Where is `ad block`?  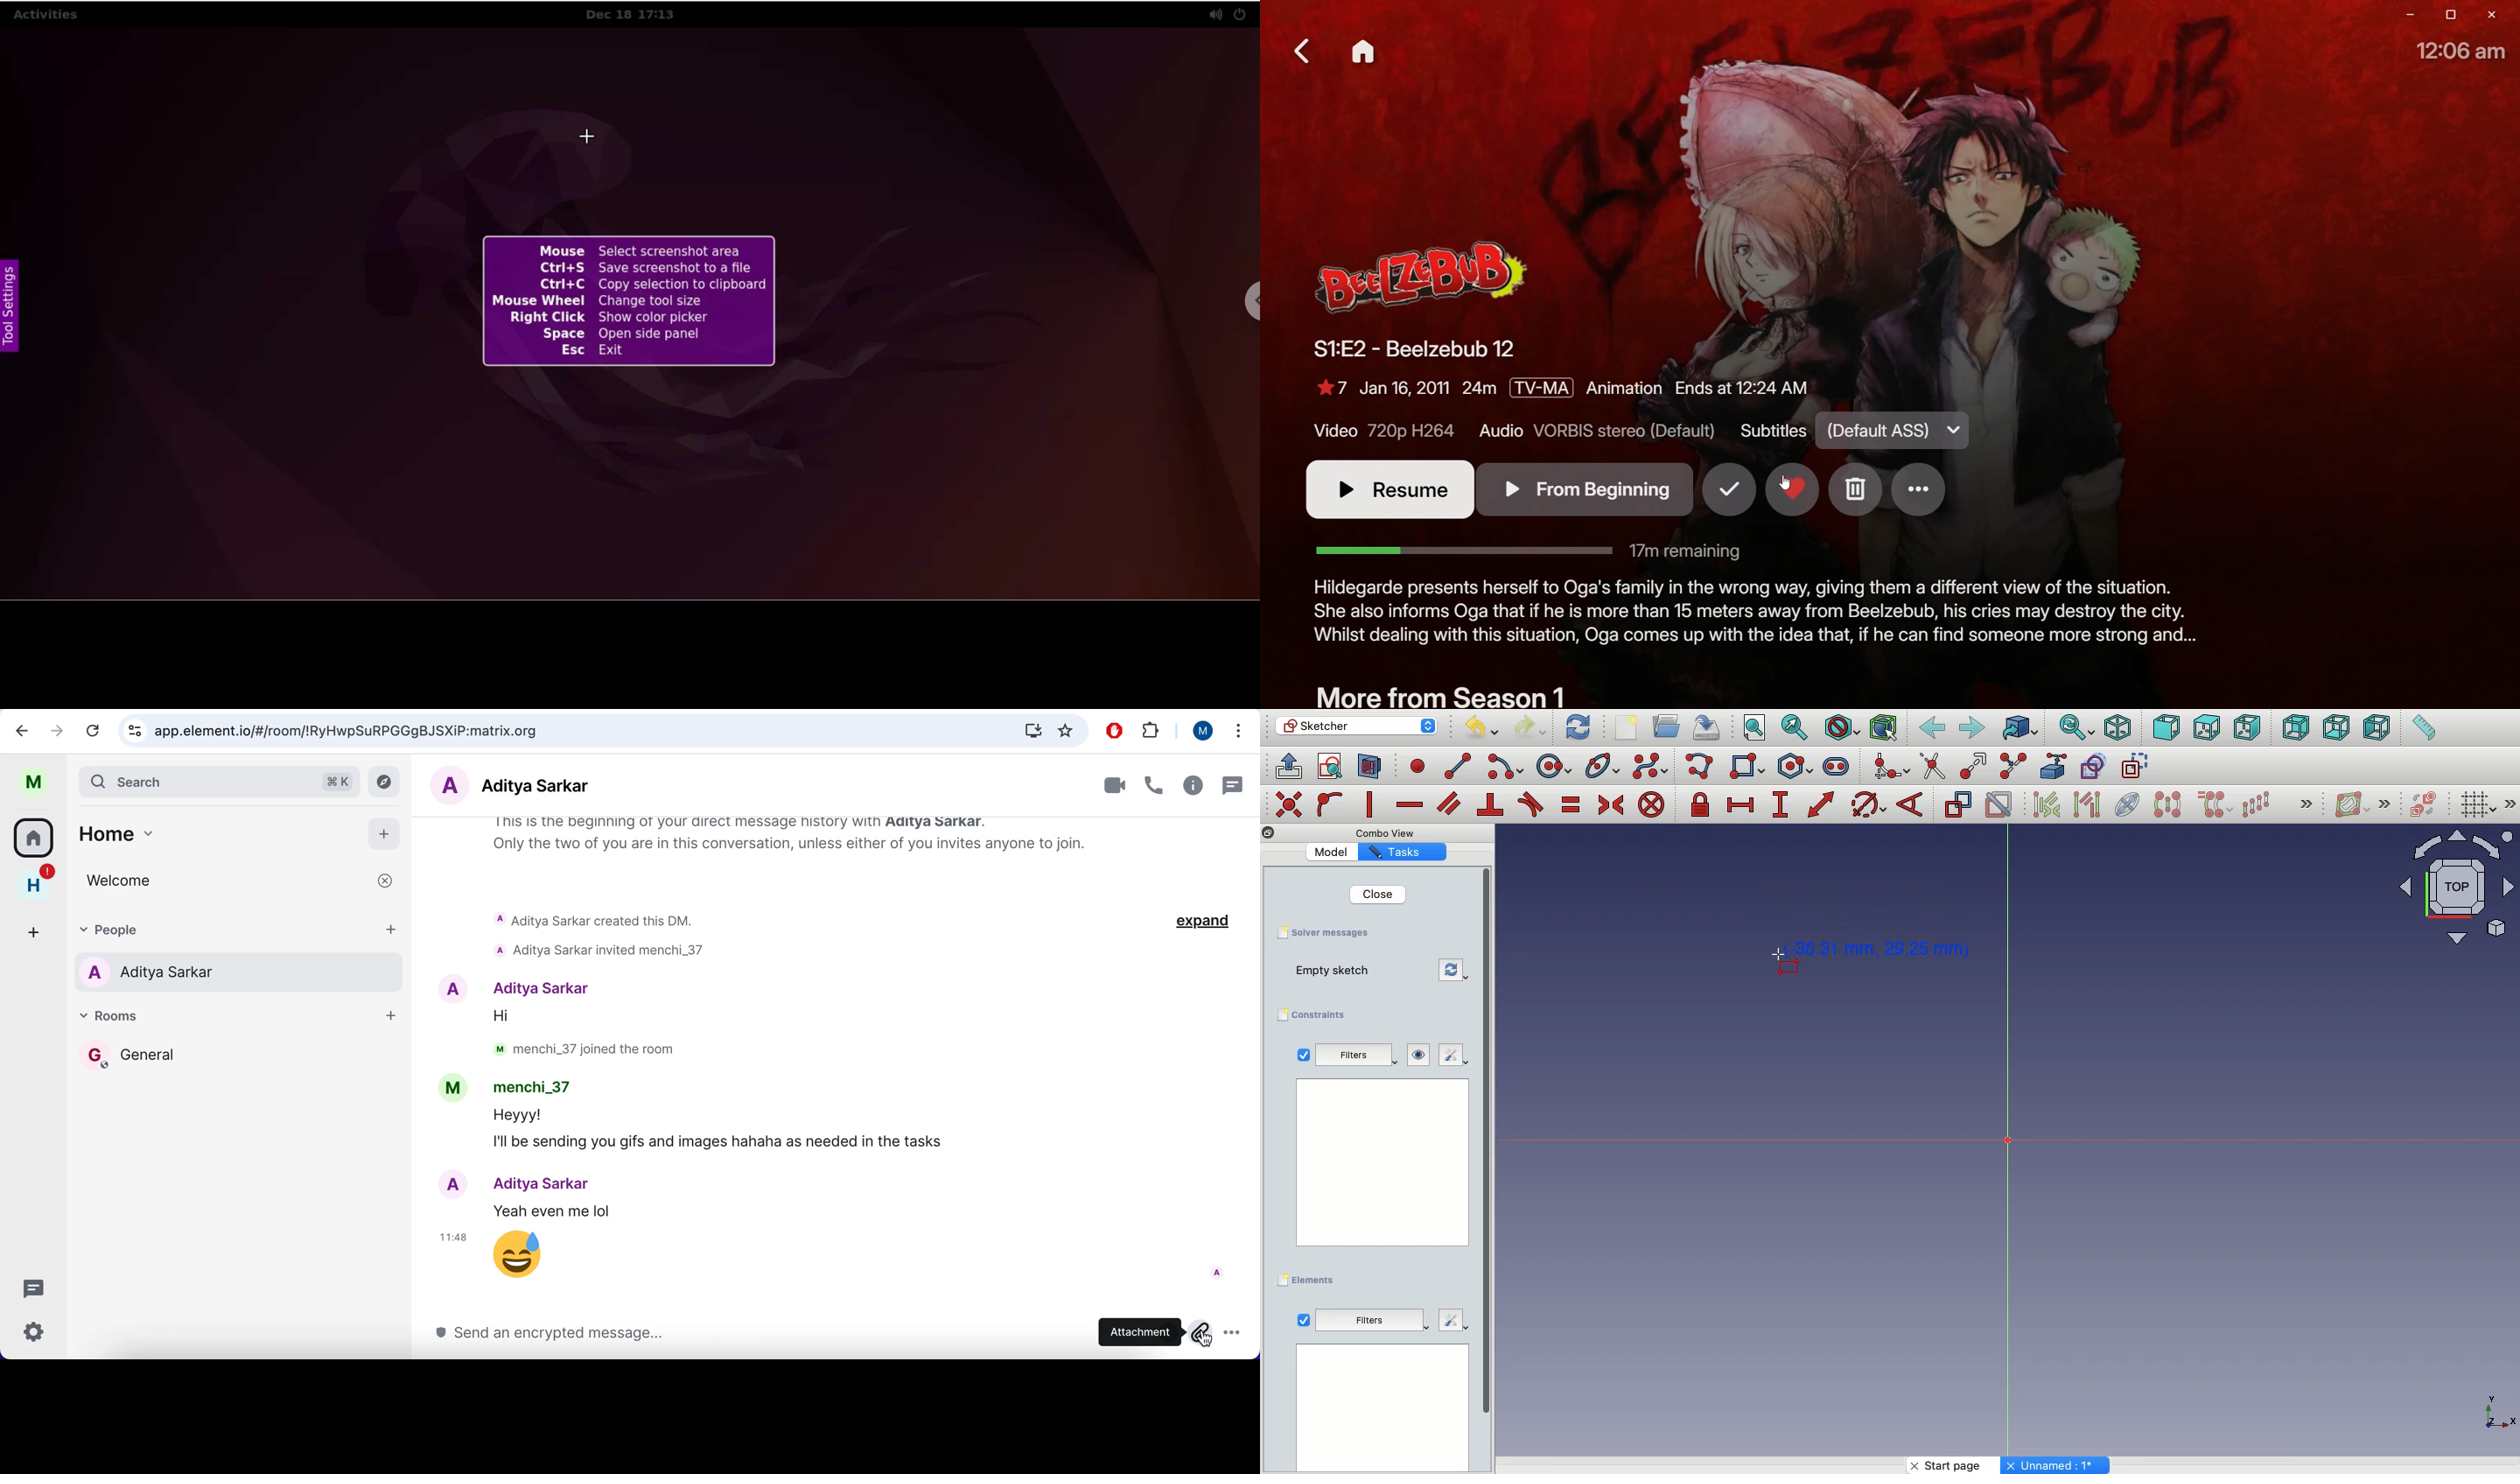
ad block is located at coordinates (1114, 729).